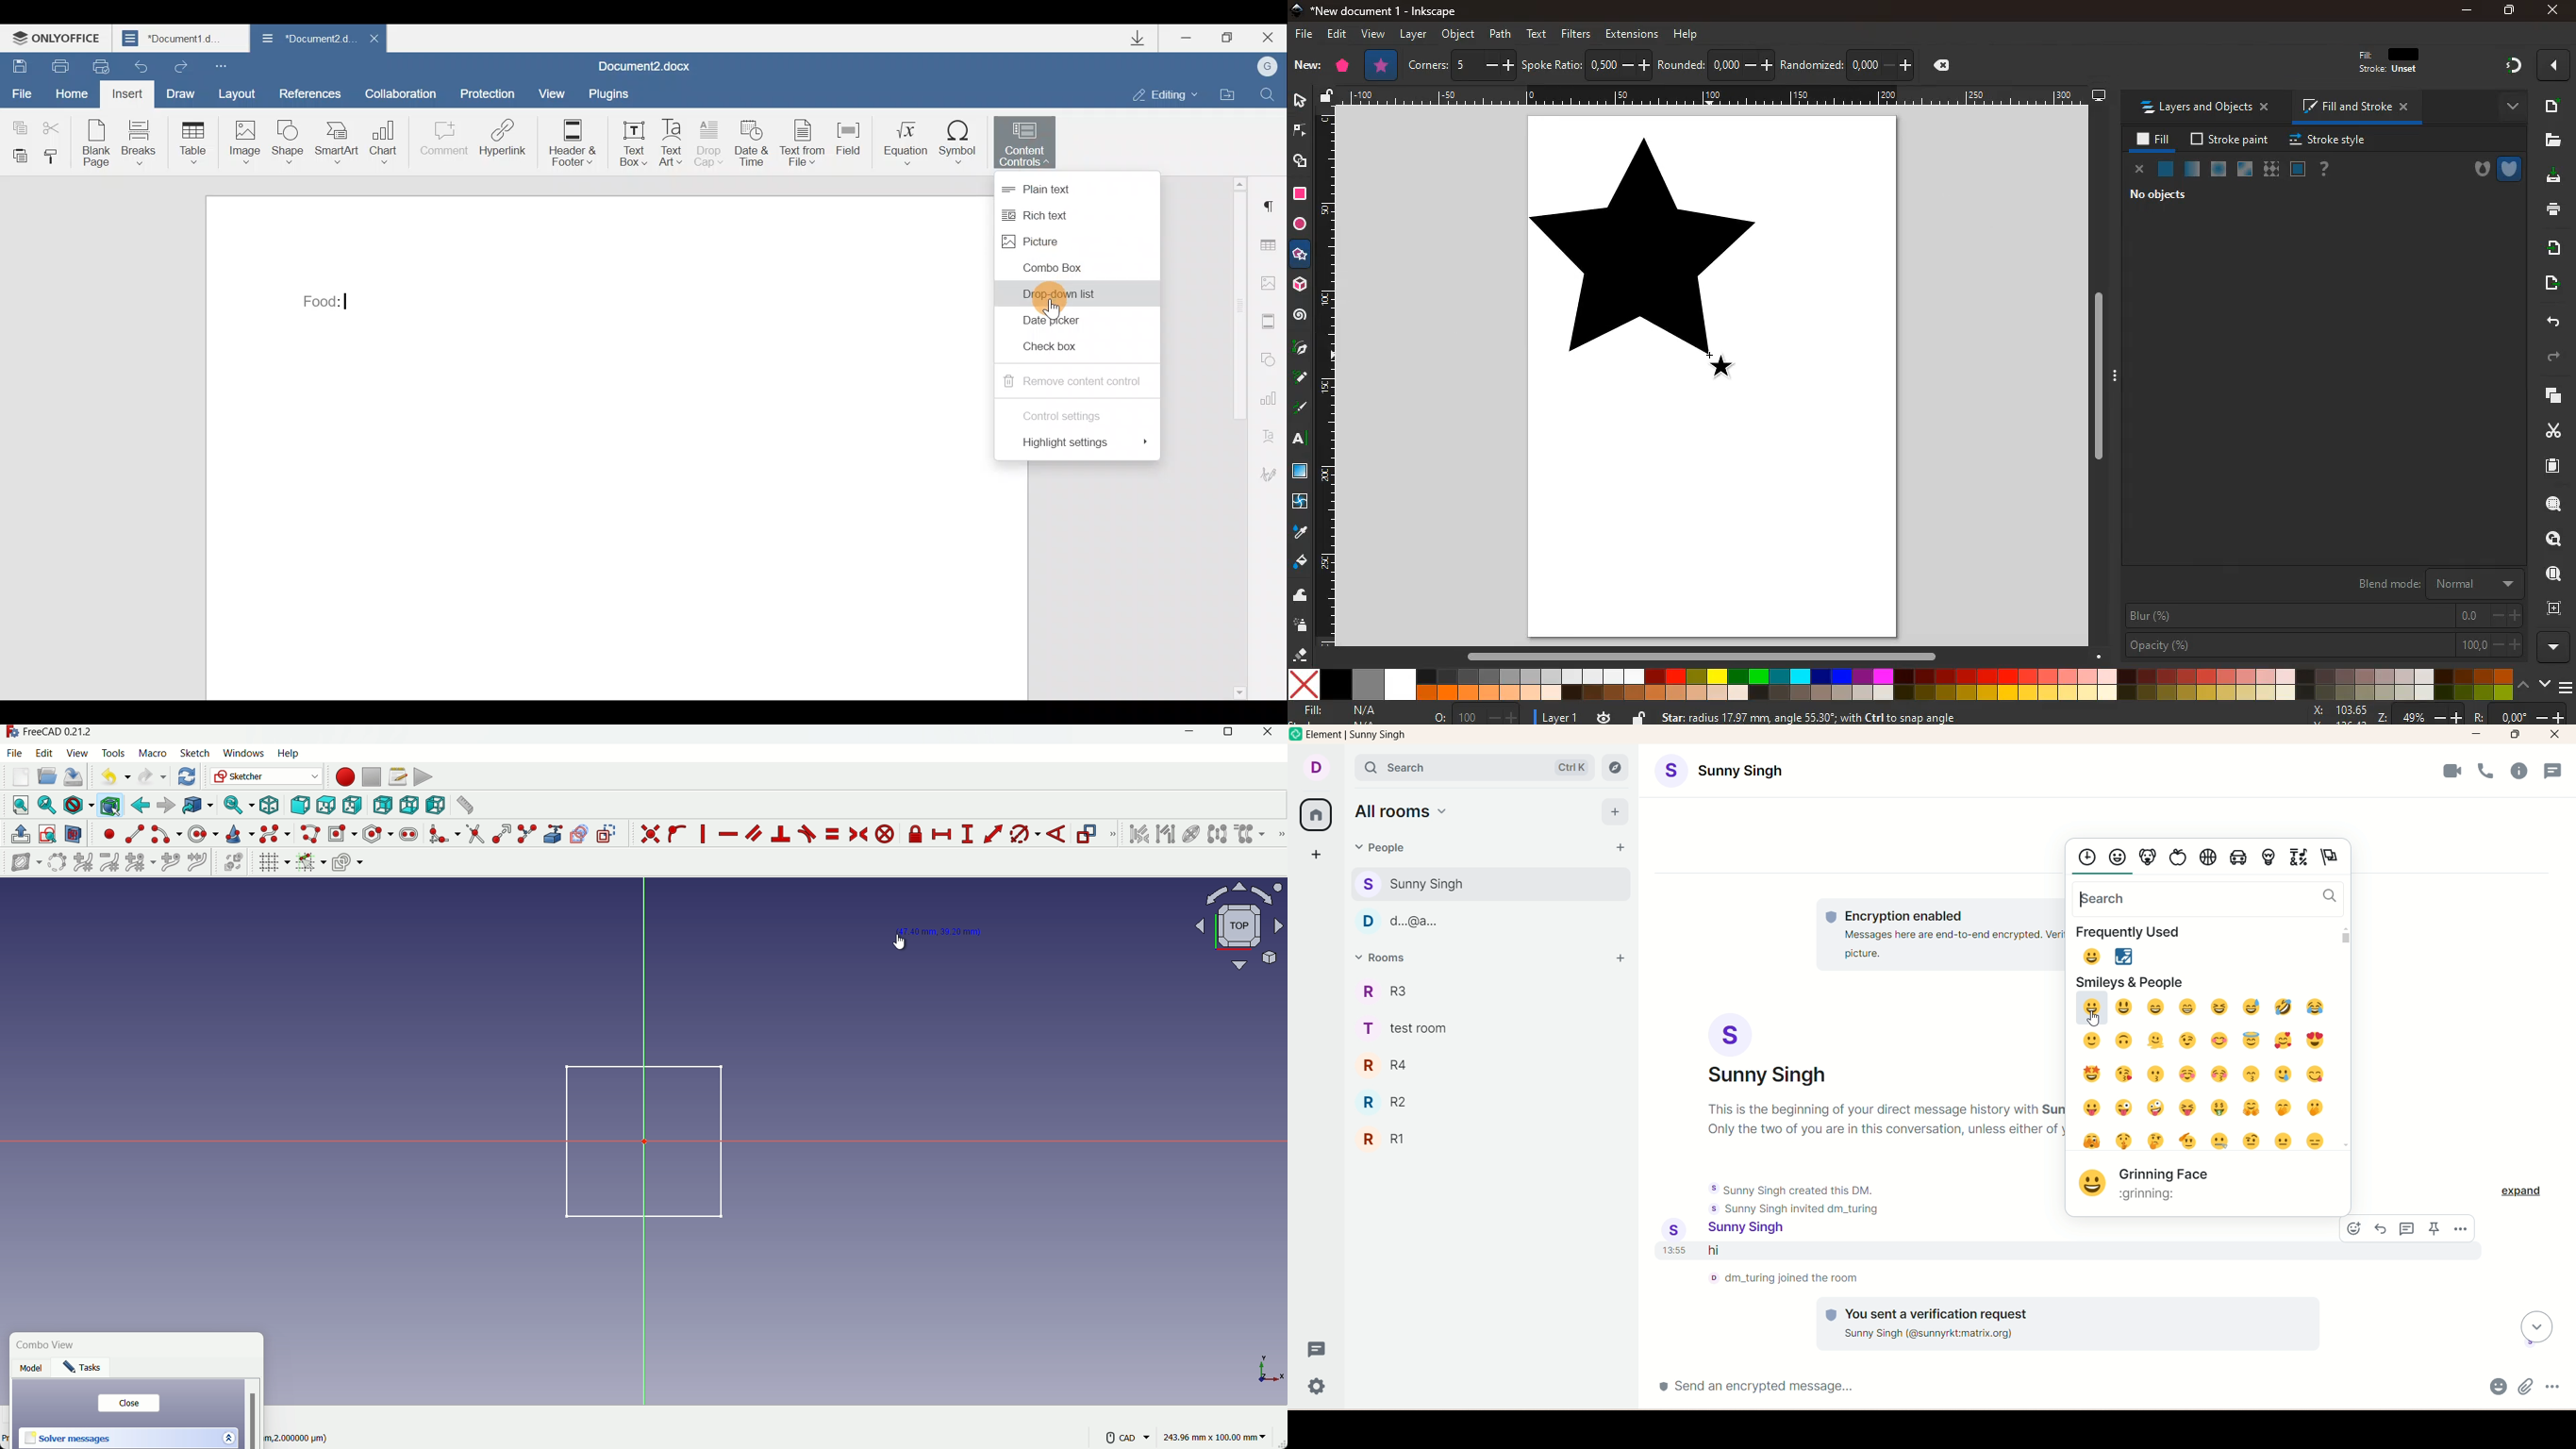  What do you see at coordinates (1075, 413) in the screenshot?
I see `Control settings` at bounding box center [1075, 413].